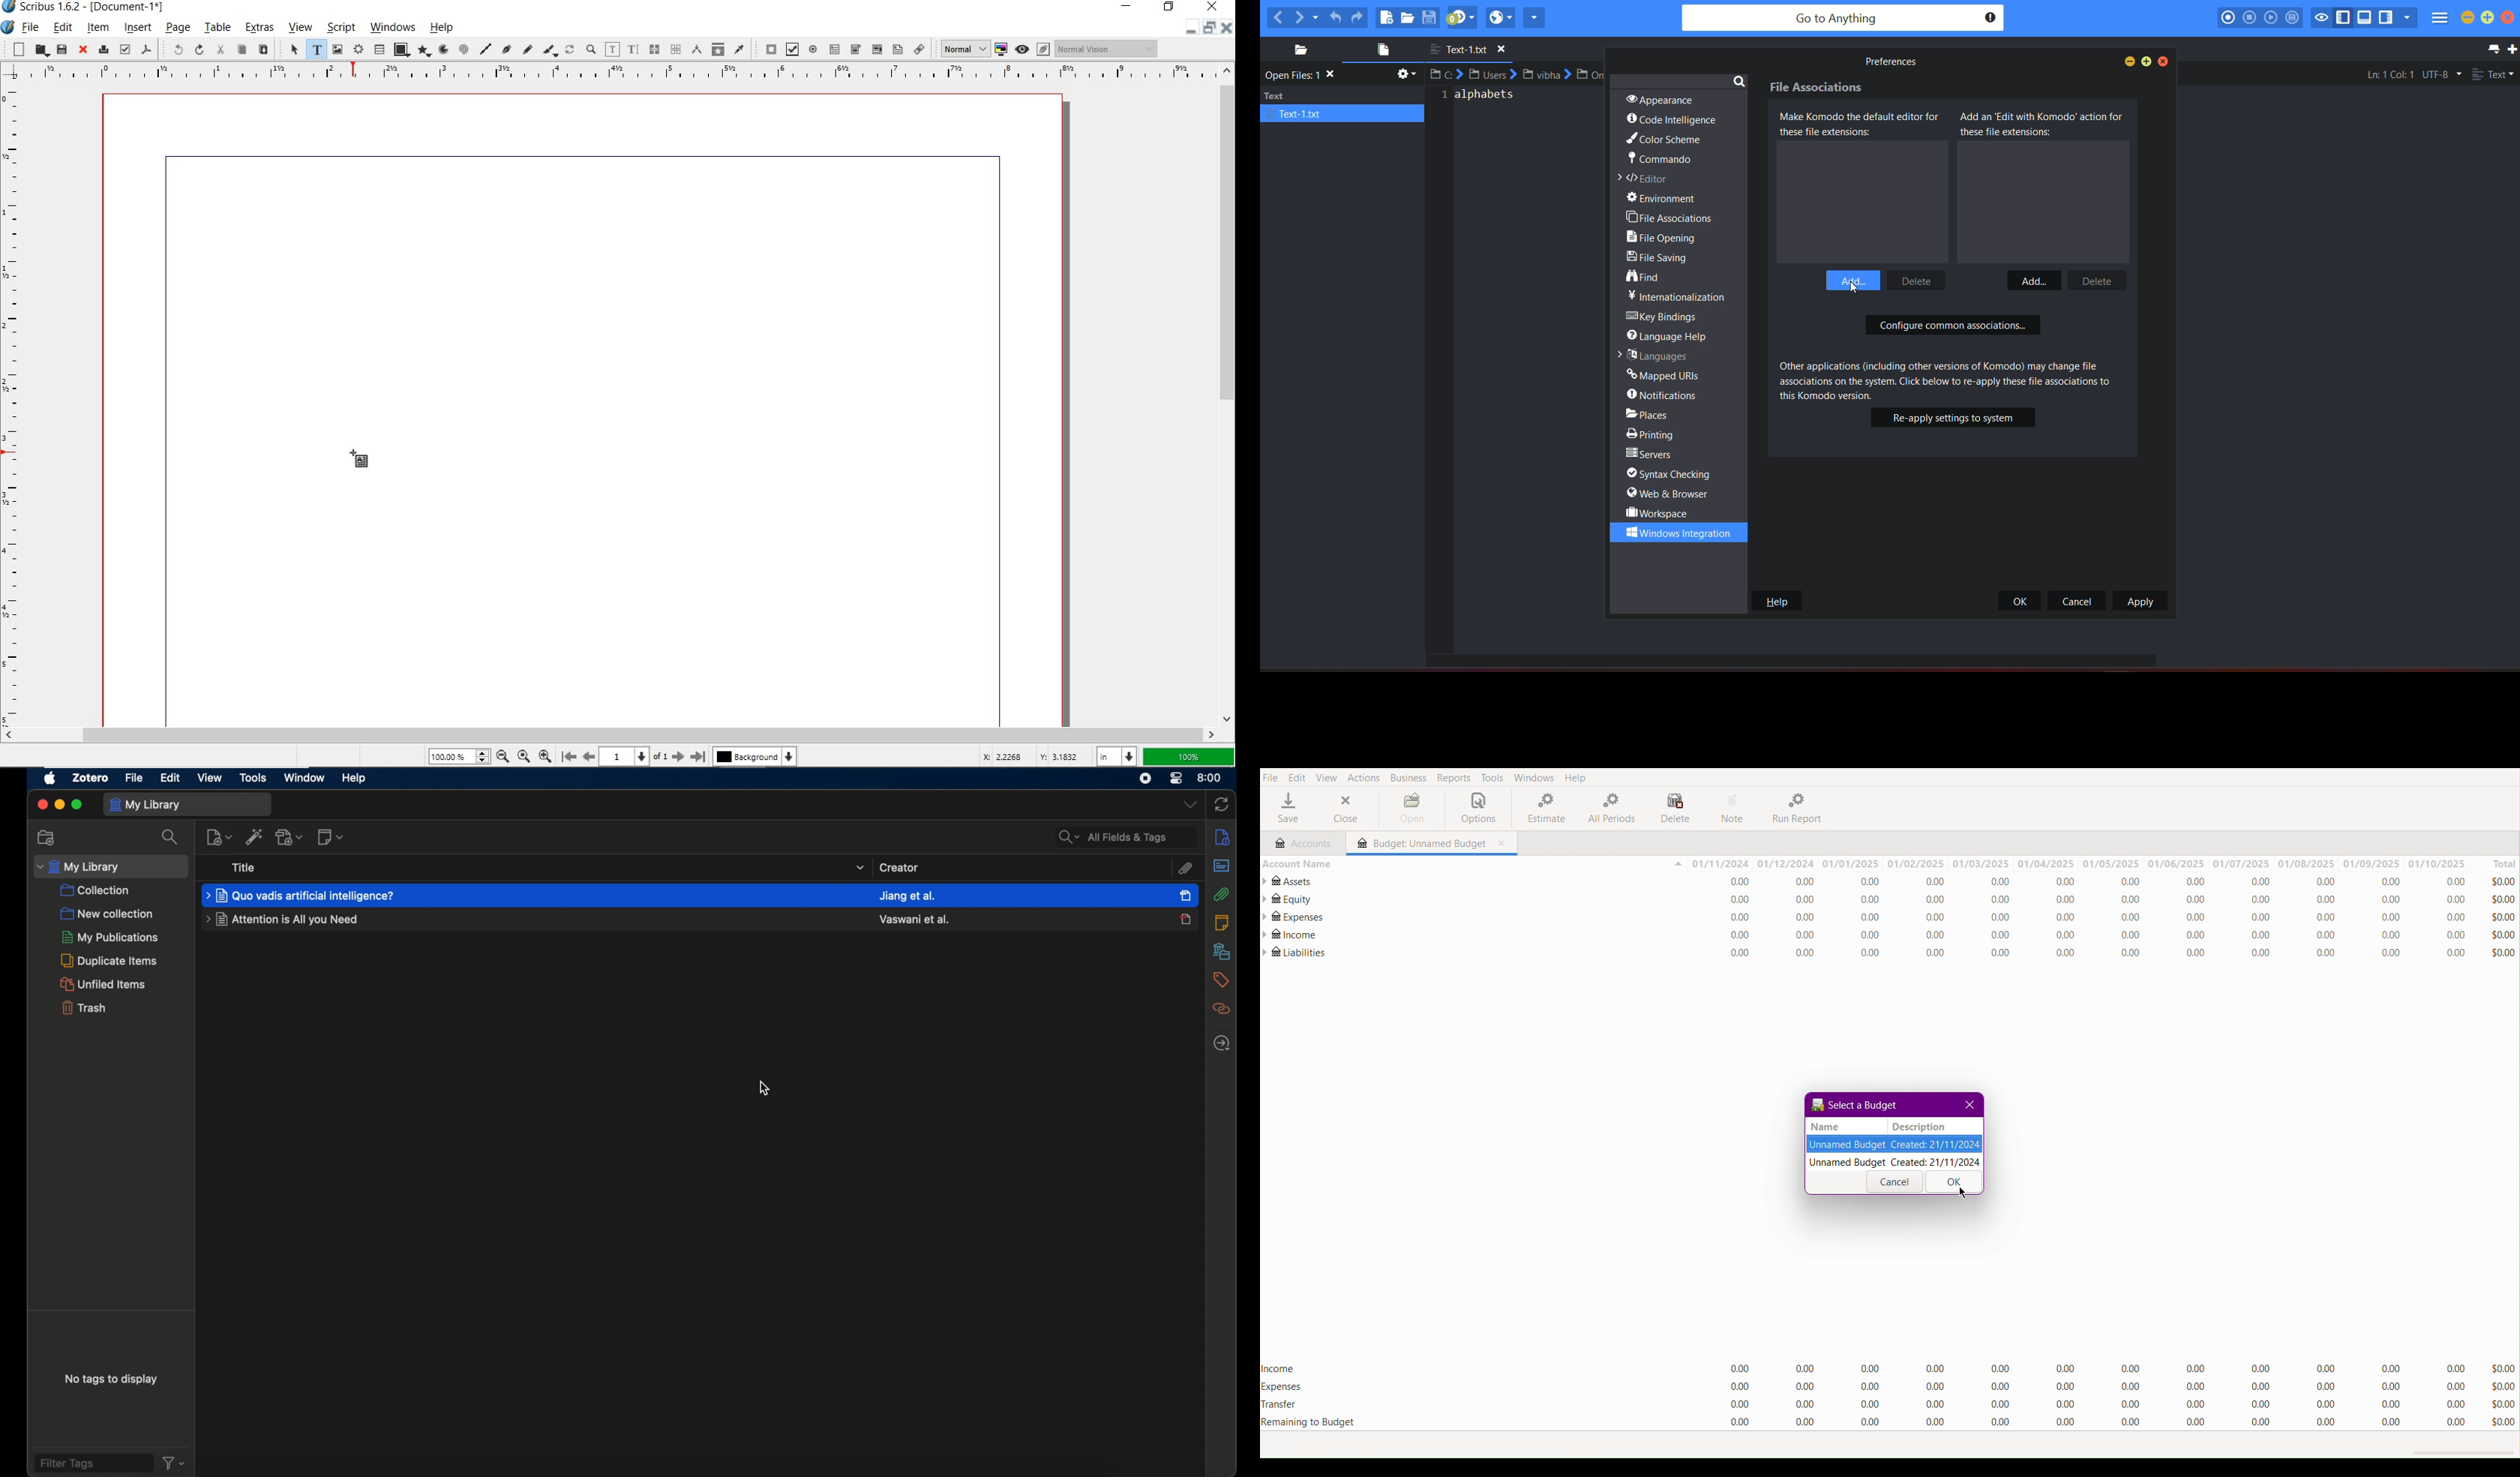 The width and height of the screenshot is (2520, 1484). What do you see at coordinates (1210, 777) in the screenshot?
I see `time` at bounding box center [1210, 777].